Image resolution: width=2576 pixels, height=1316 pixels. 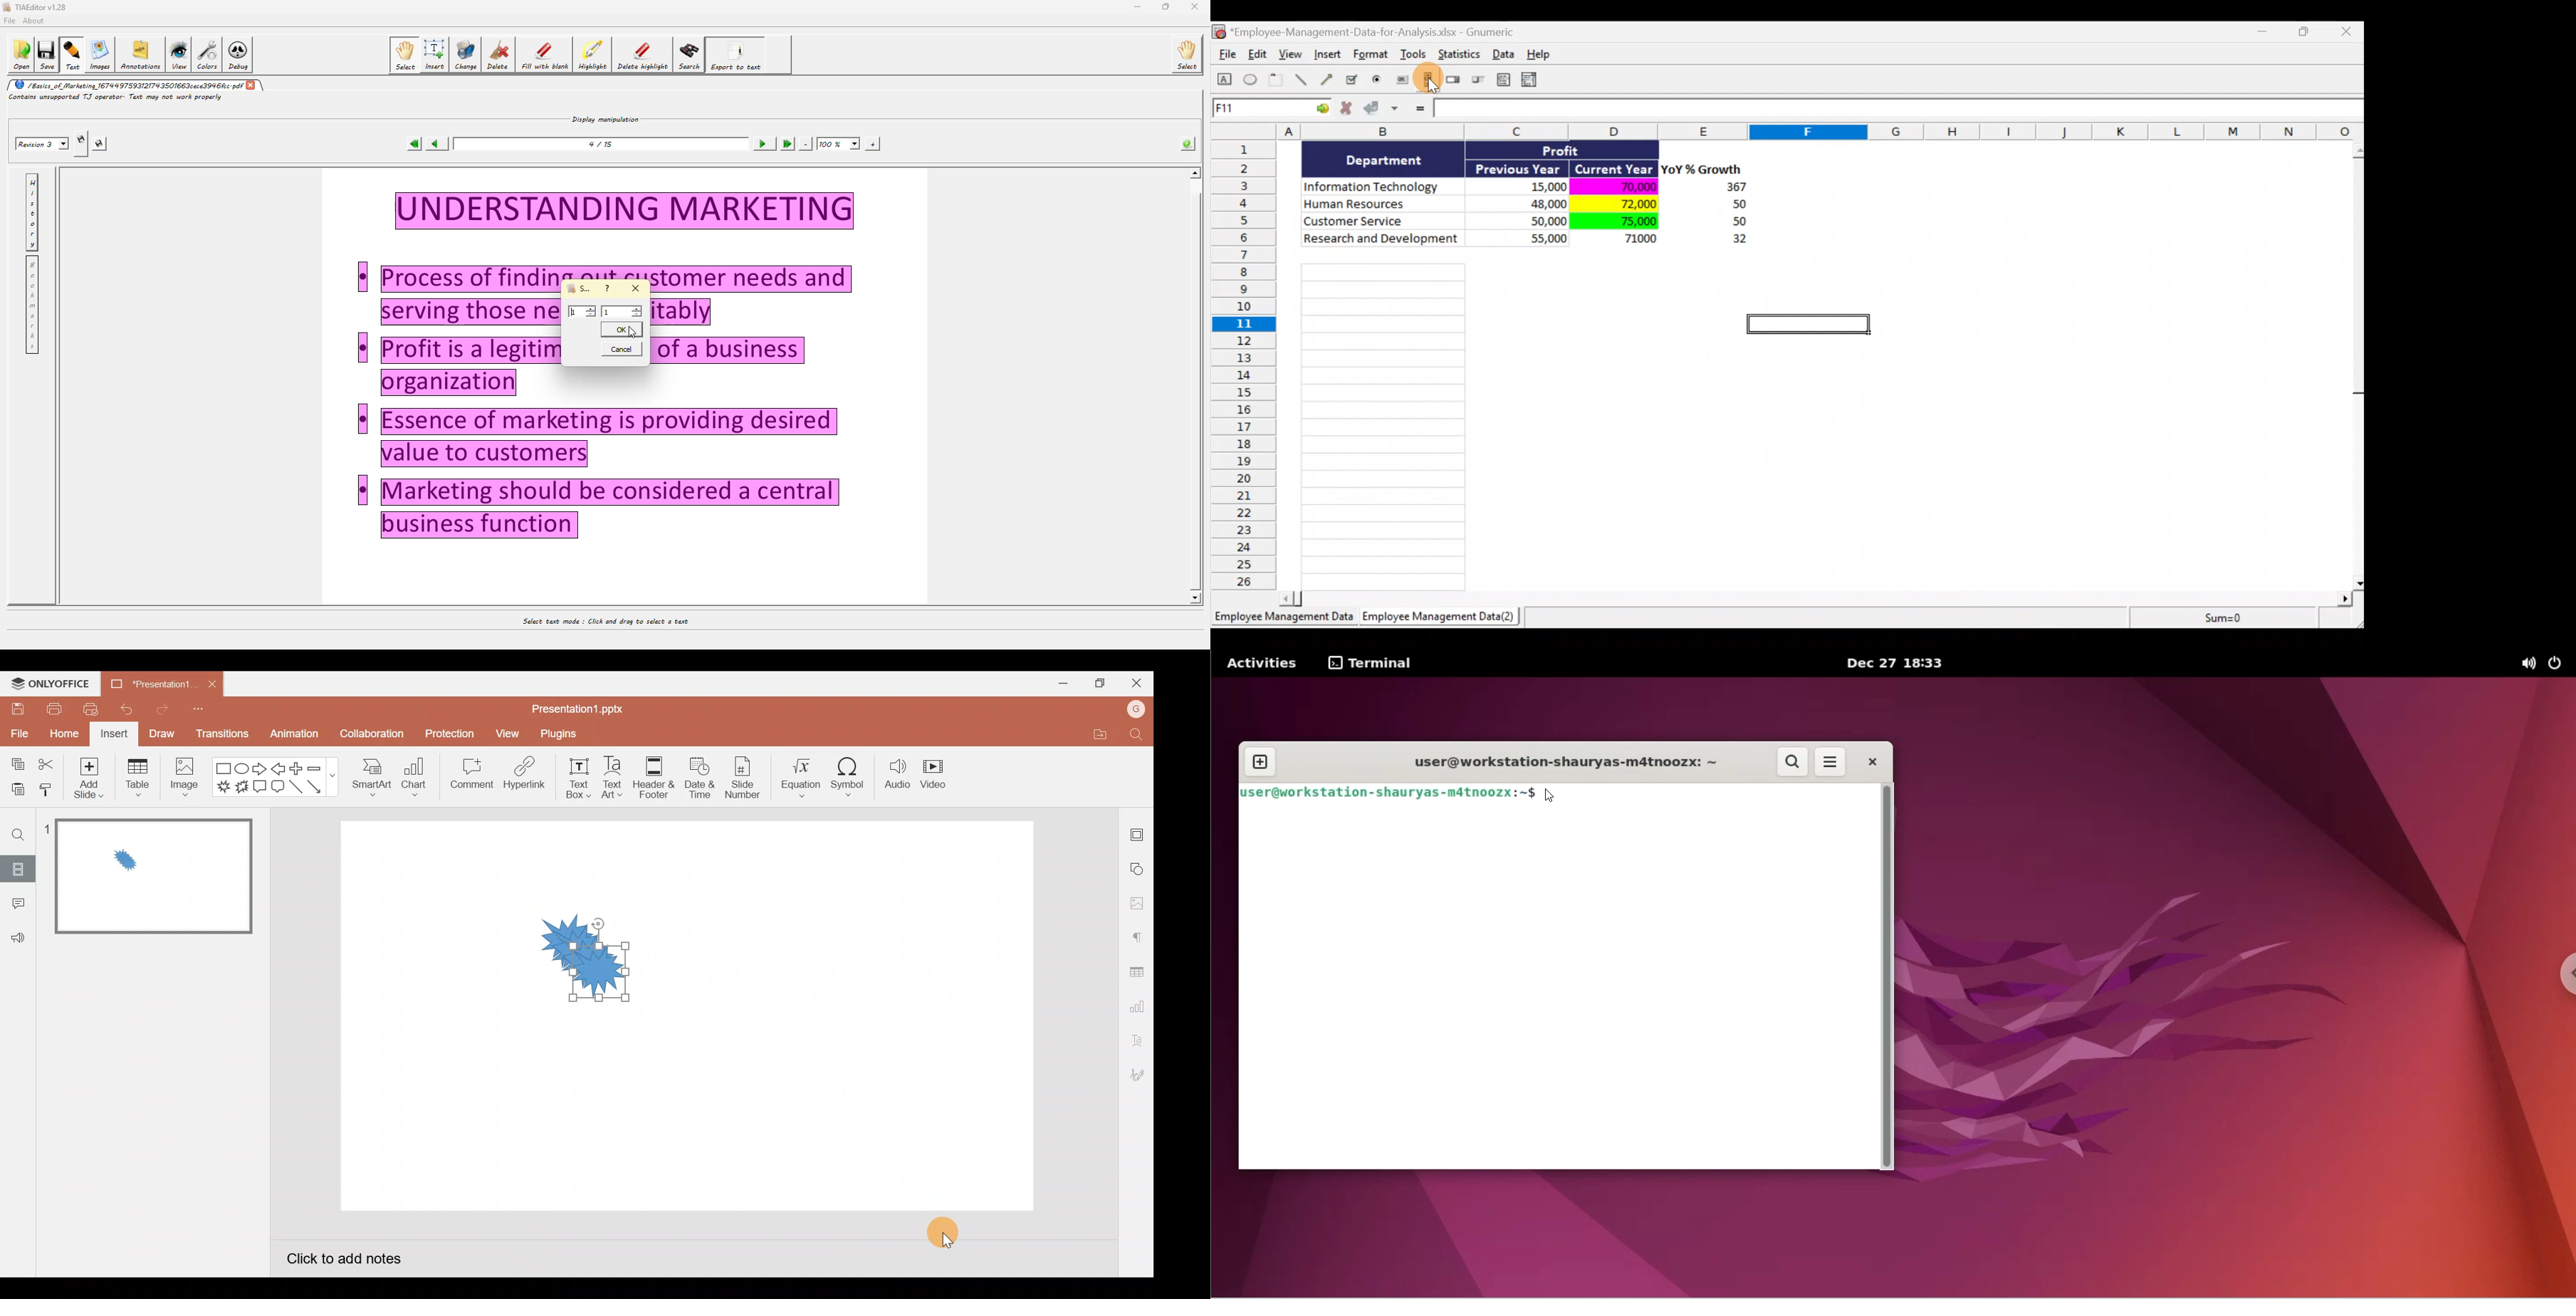 I want to click on Cells, so click(x=1383, y=423).